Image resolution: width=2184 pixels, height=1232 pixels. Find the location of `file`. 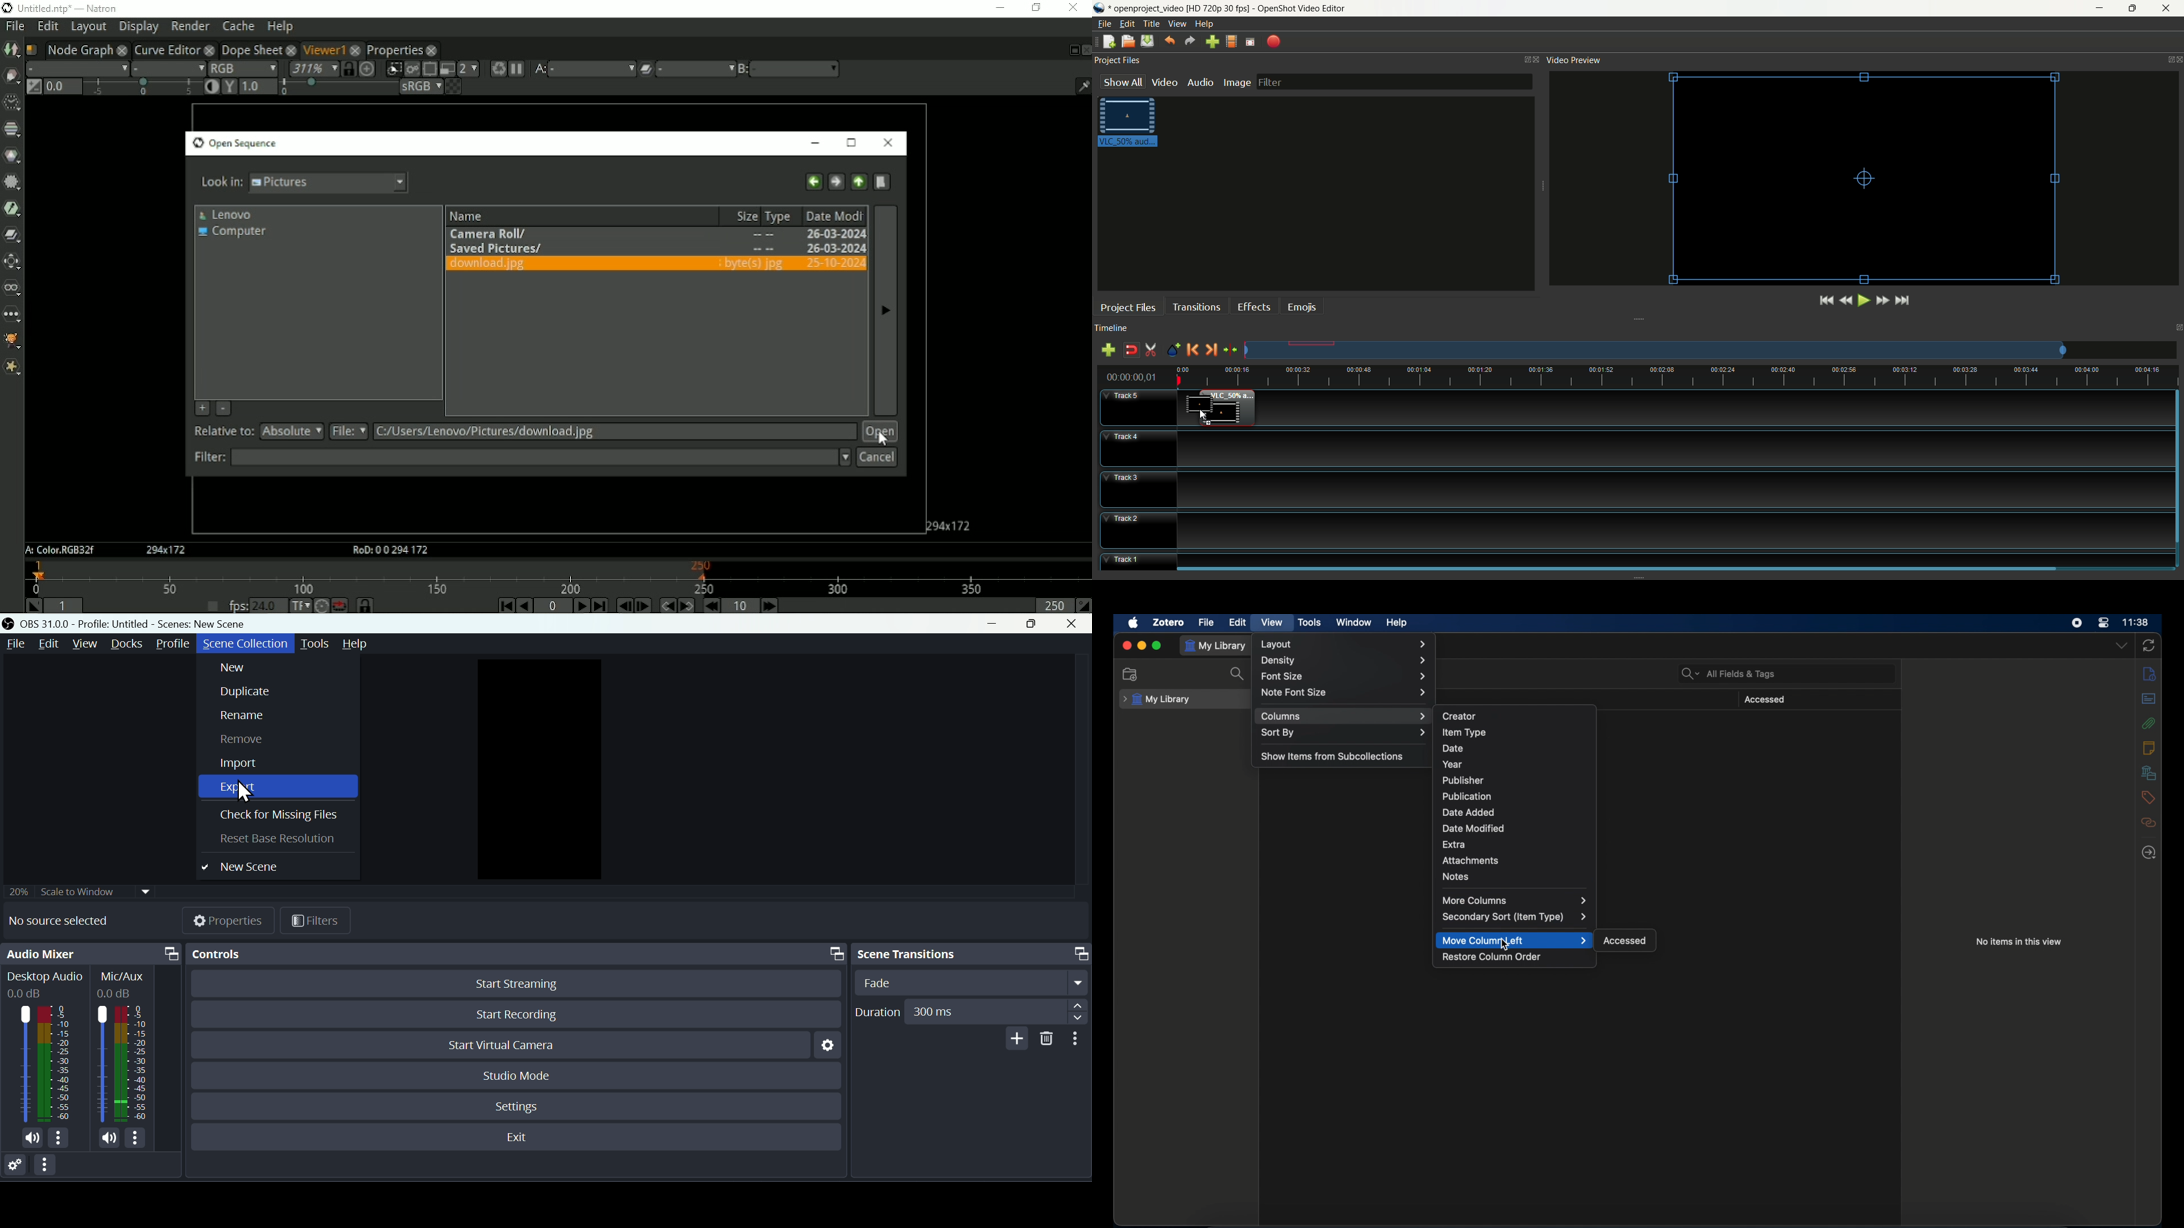

file is located at coordinates (1207, 622).